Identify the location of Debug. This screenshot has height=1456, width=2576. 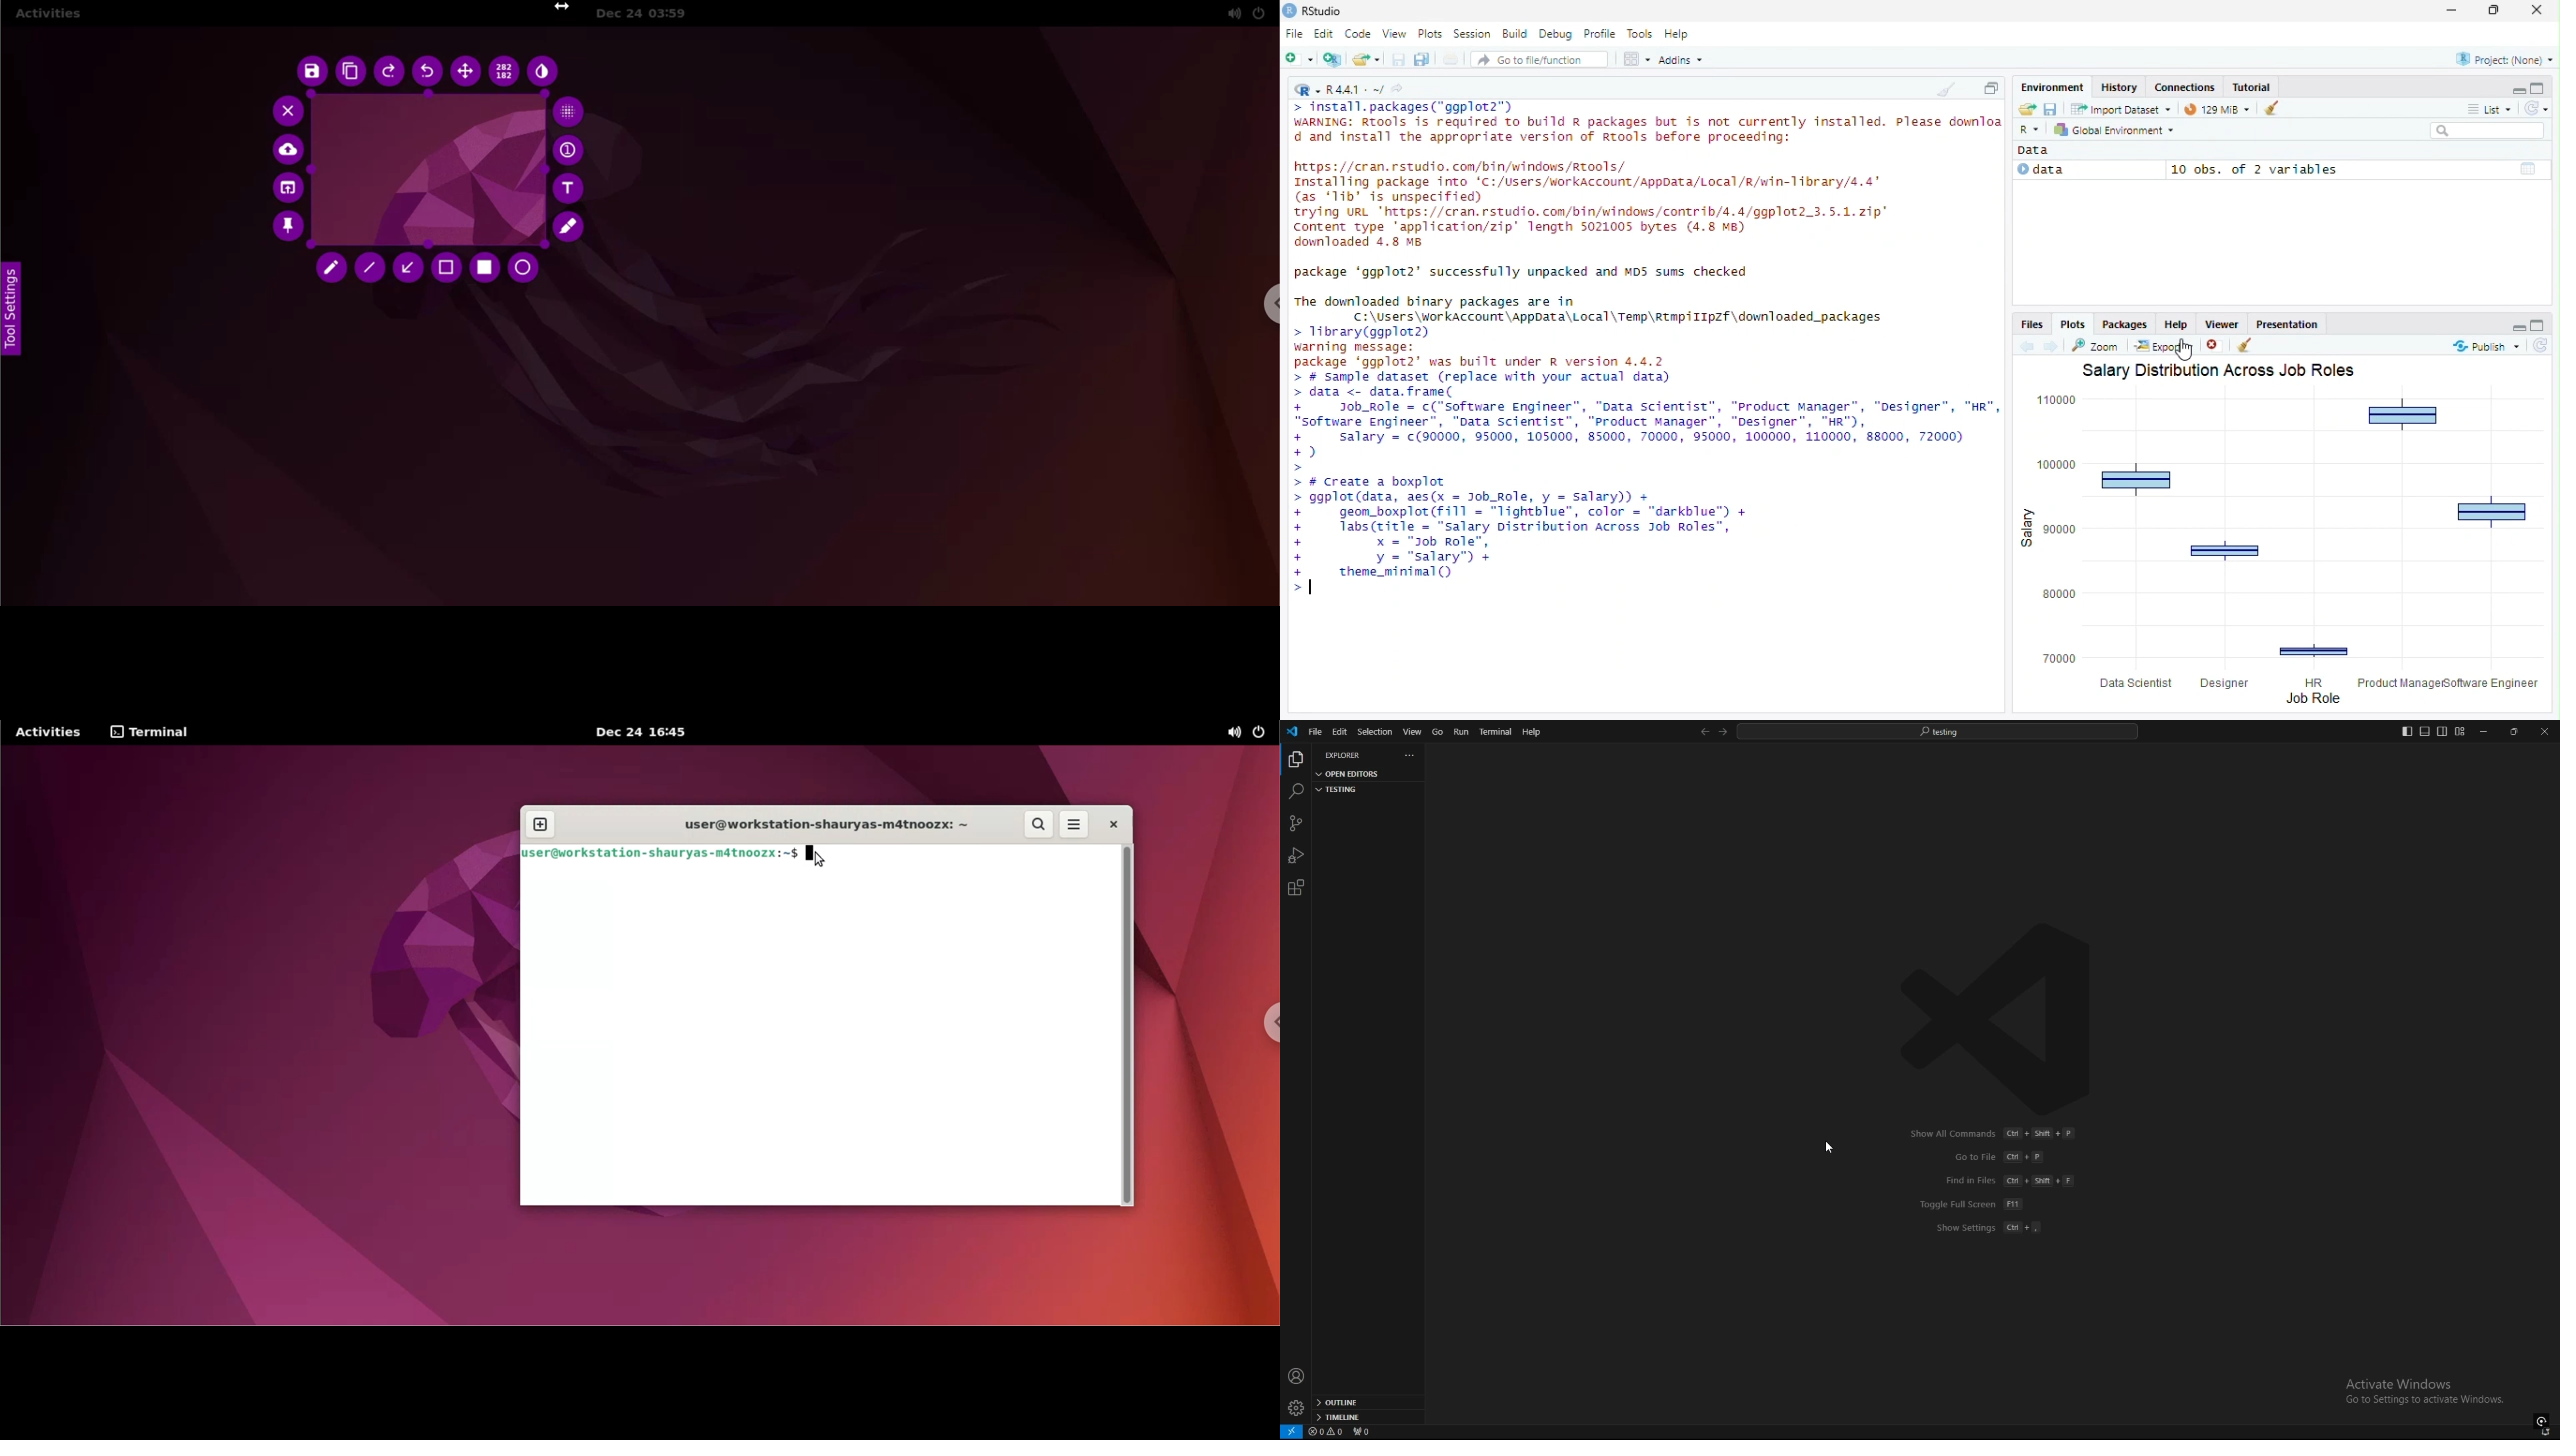
(1556, 34).